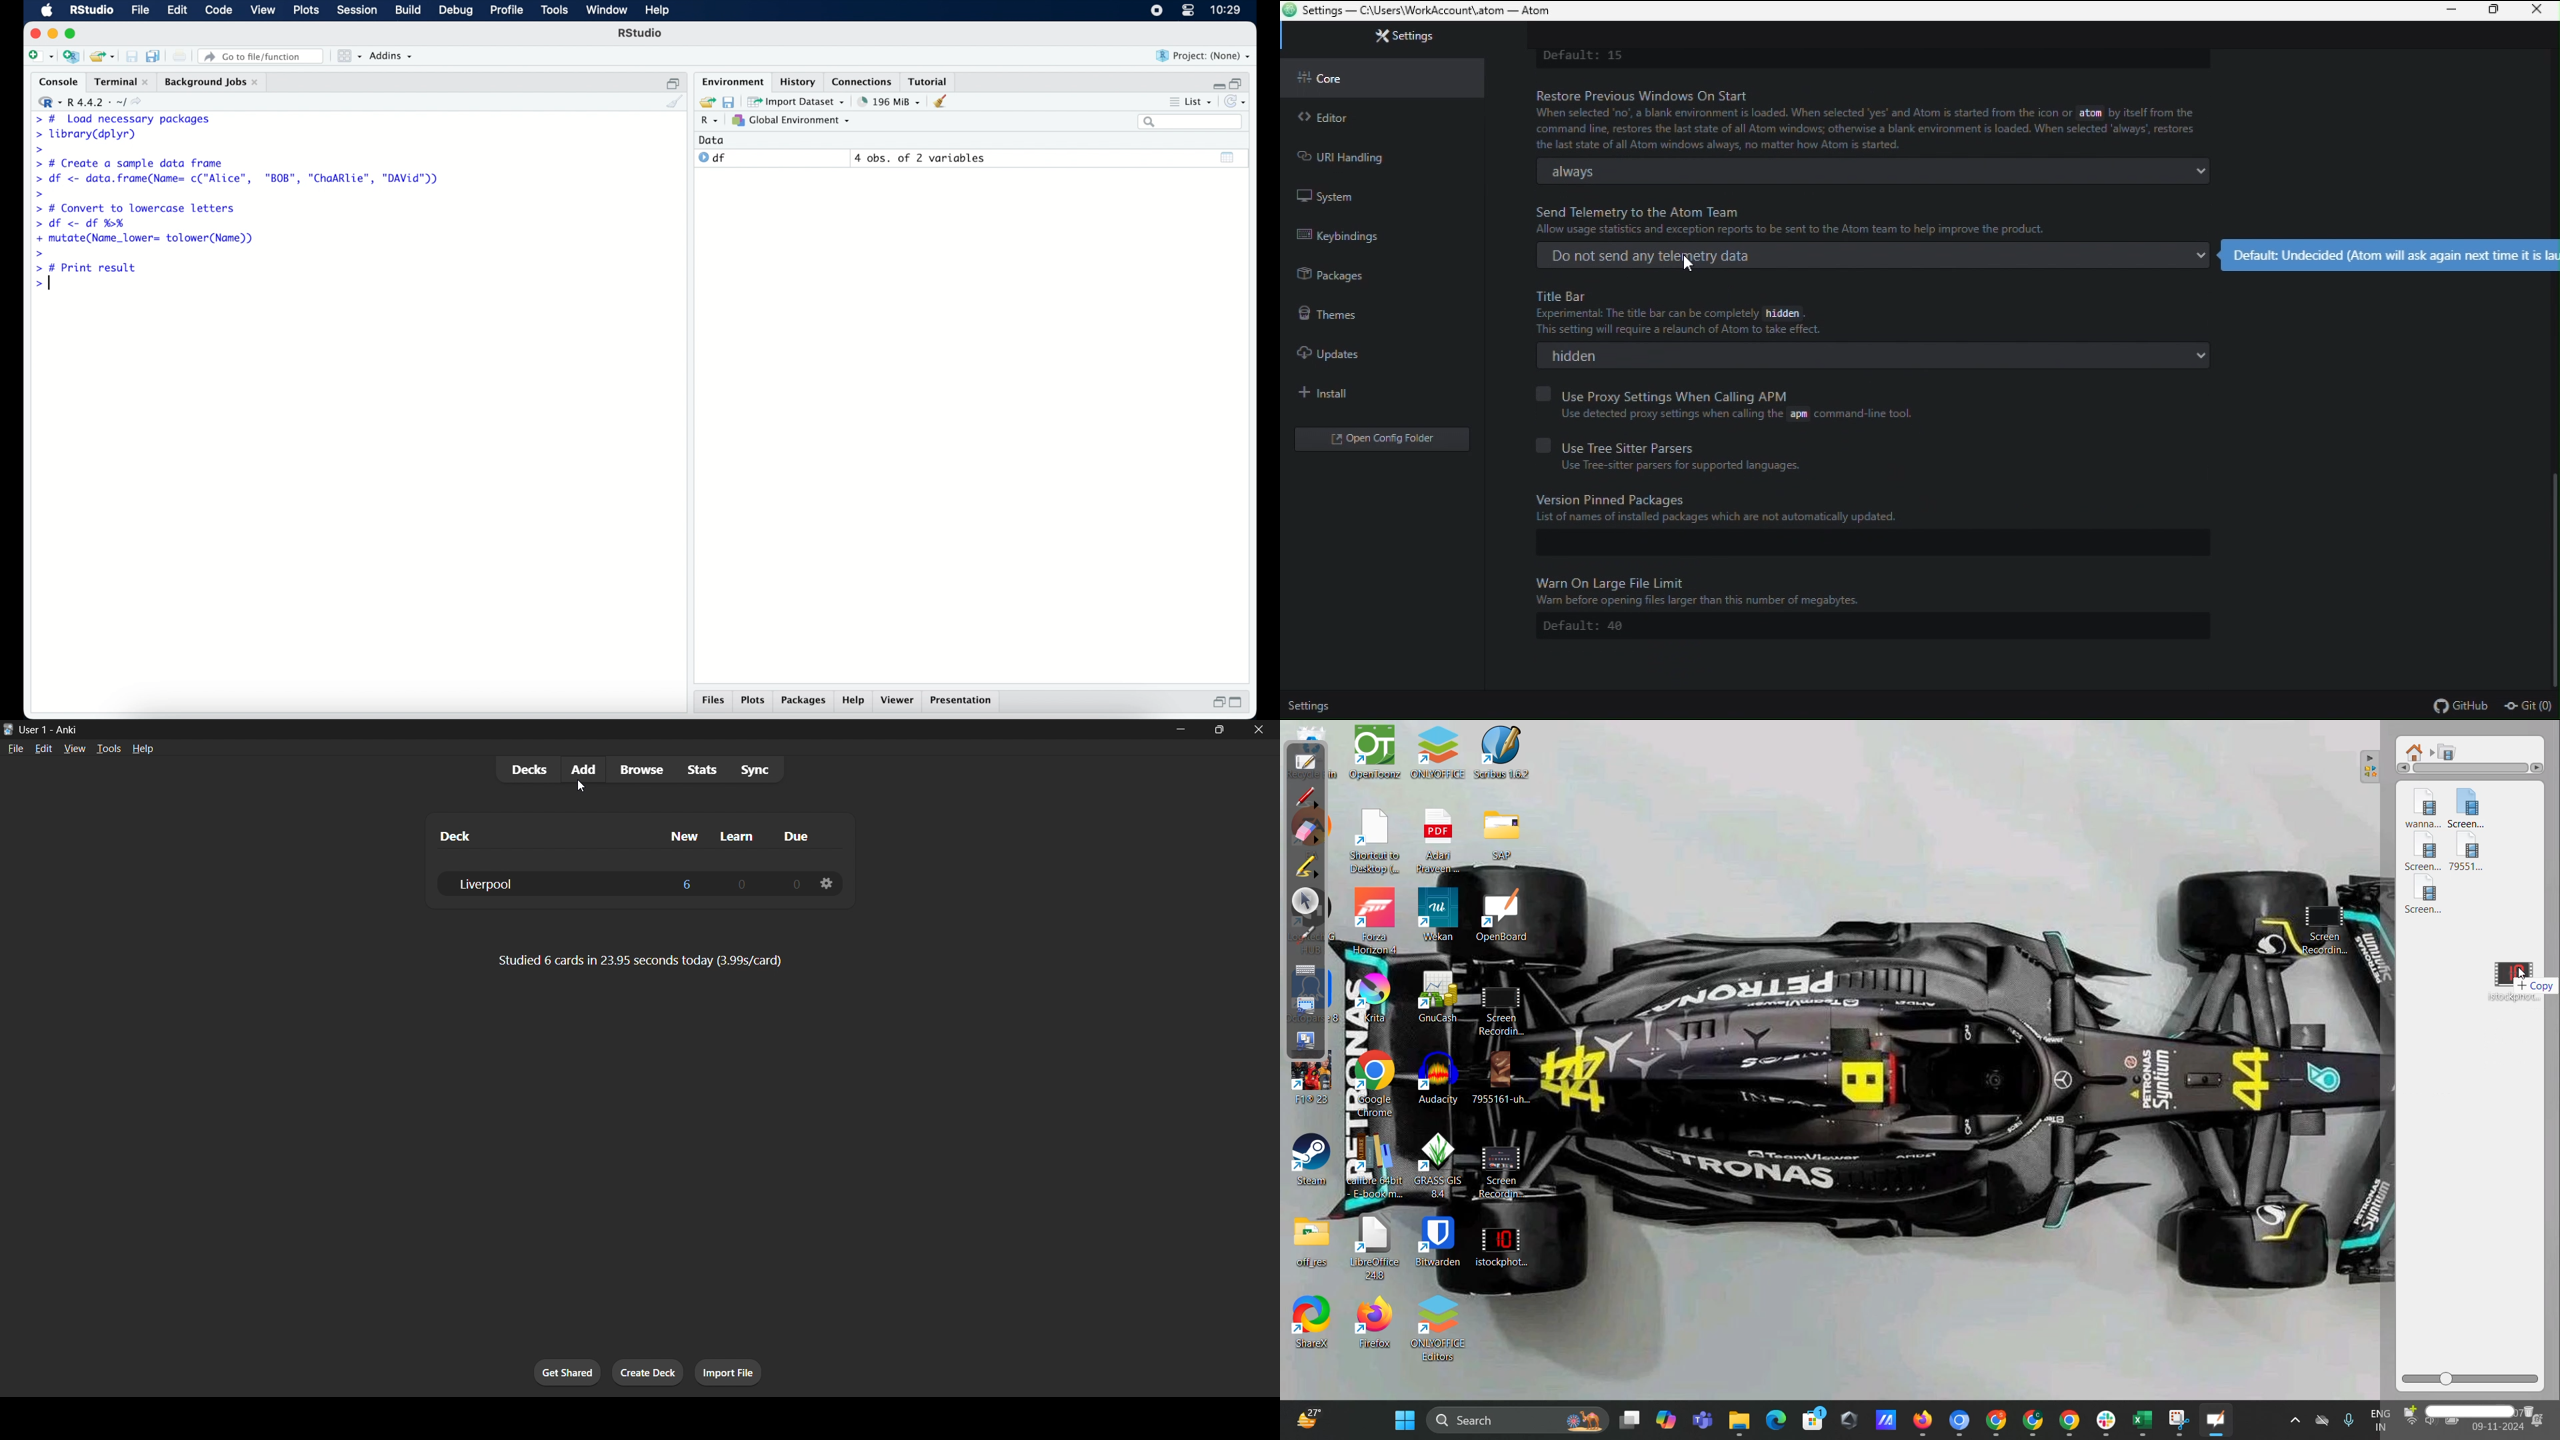 This screenshot has height=1456, width=2576. I want to click on console, so click(55, 82).